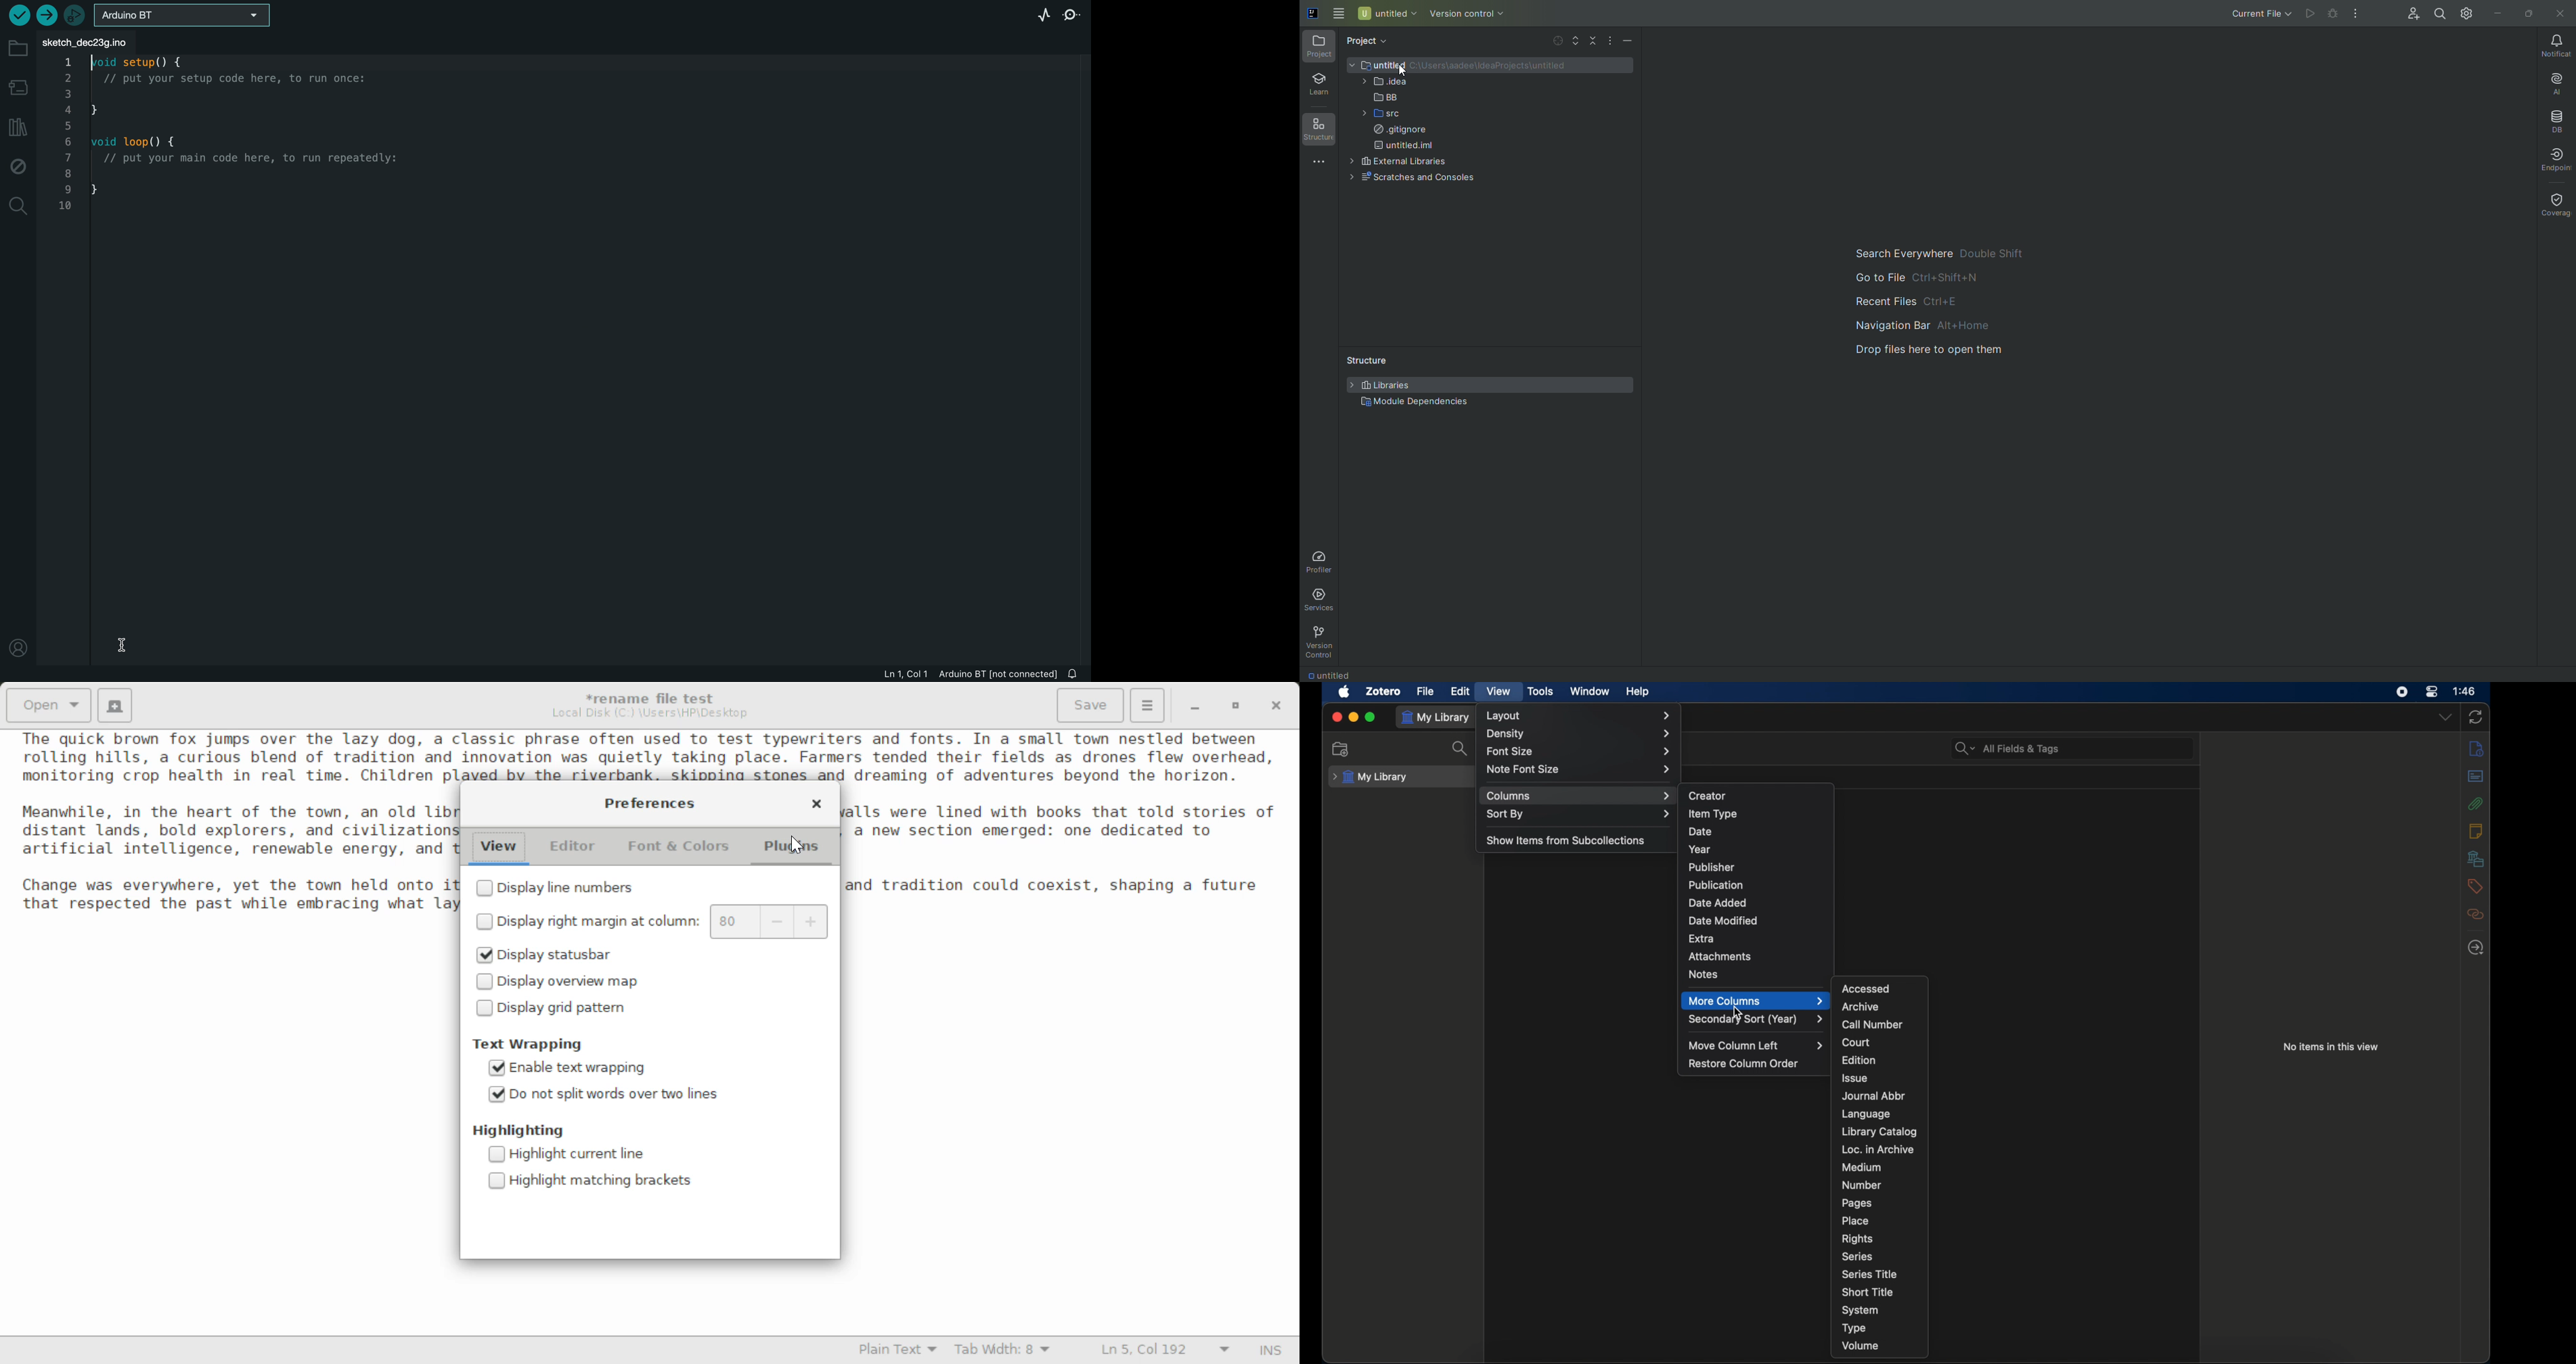  I want to click on medium, so click(1862, 1167).